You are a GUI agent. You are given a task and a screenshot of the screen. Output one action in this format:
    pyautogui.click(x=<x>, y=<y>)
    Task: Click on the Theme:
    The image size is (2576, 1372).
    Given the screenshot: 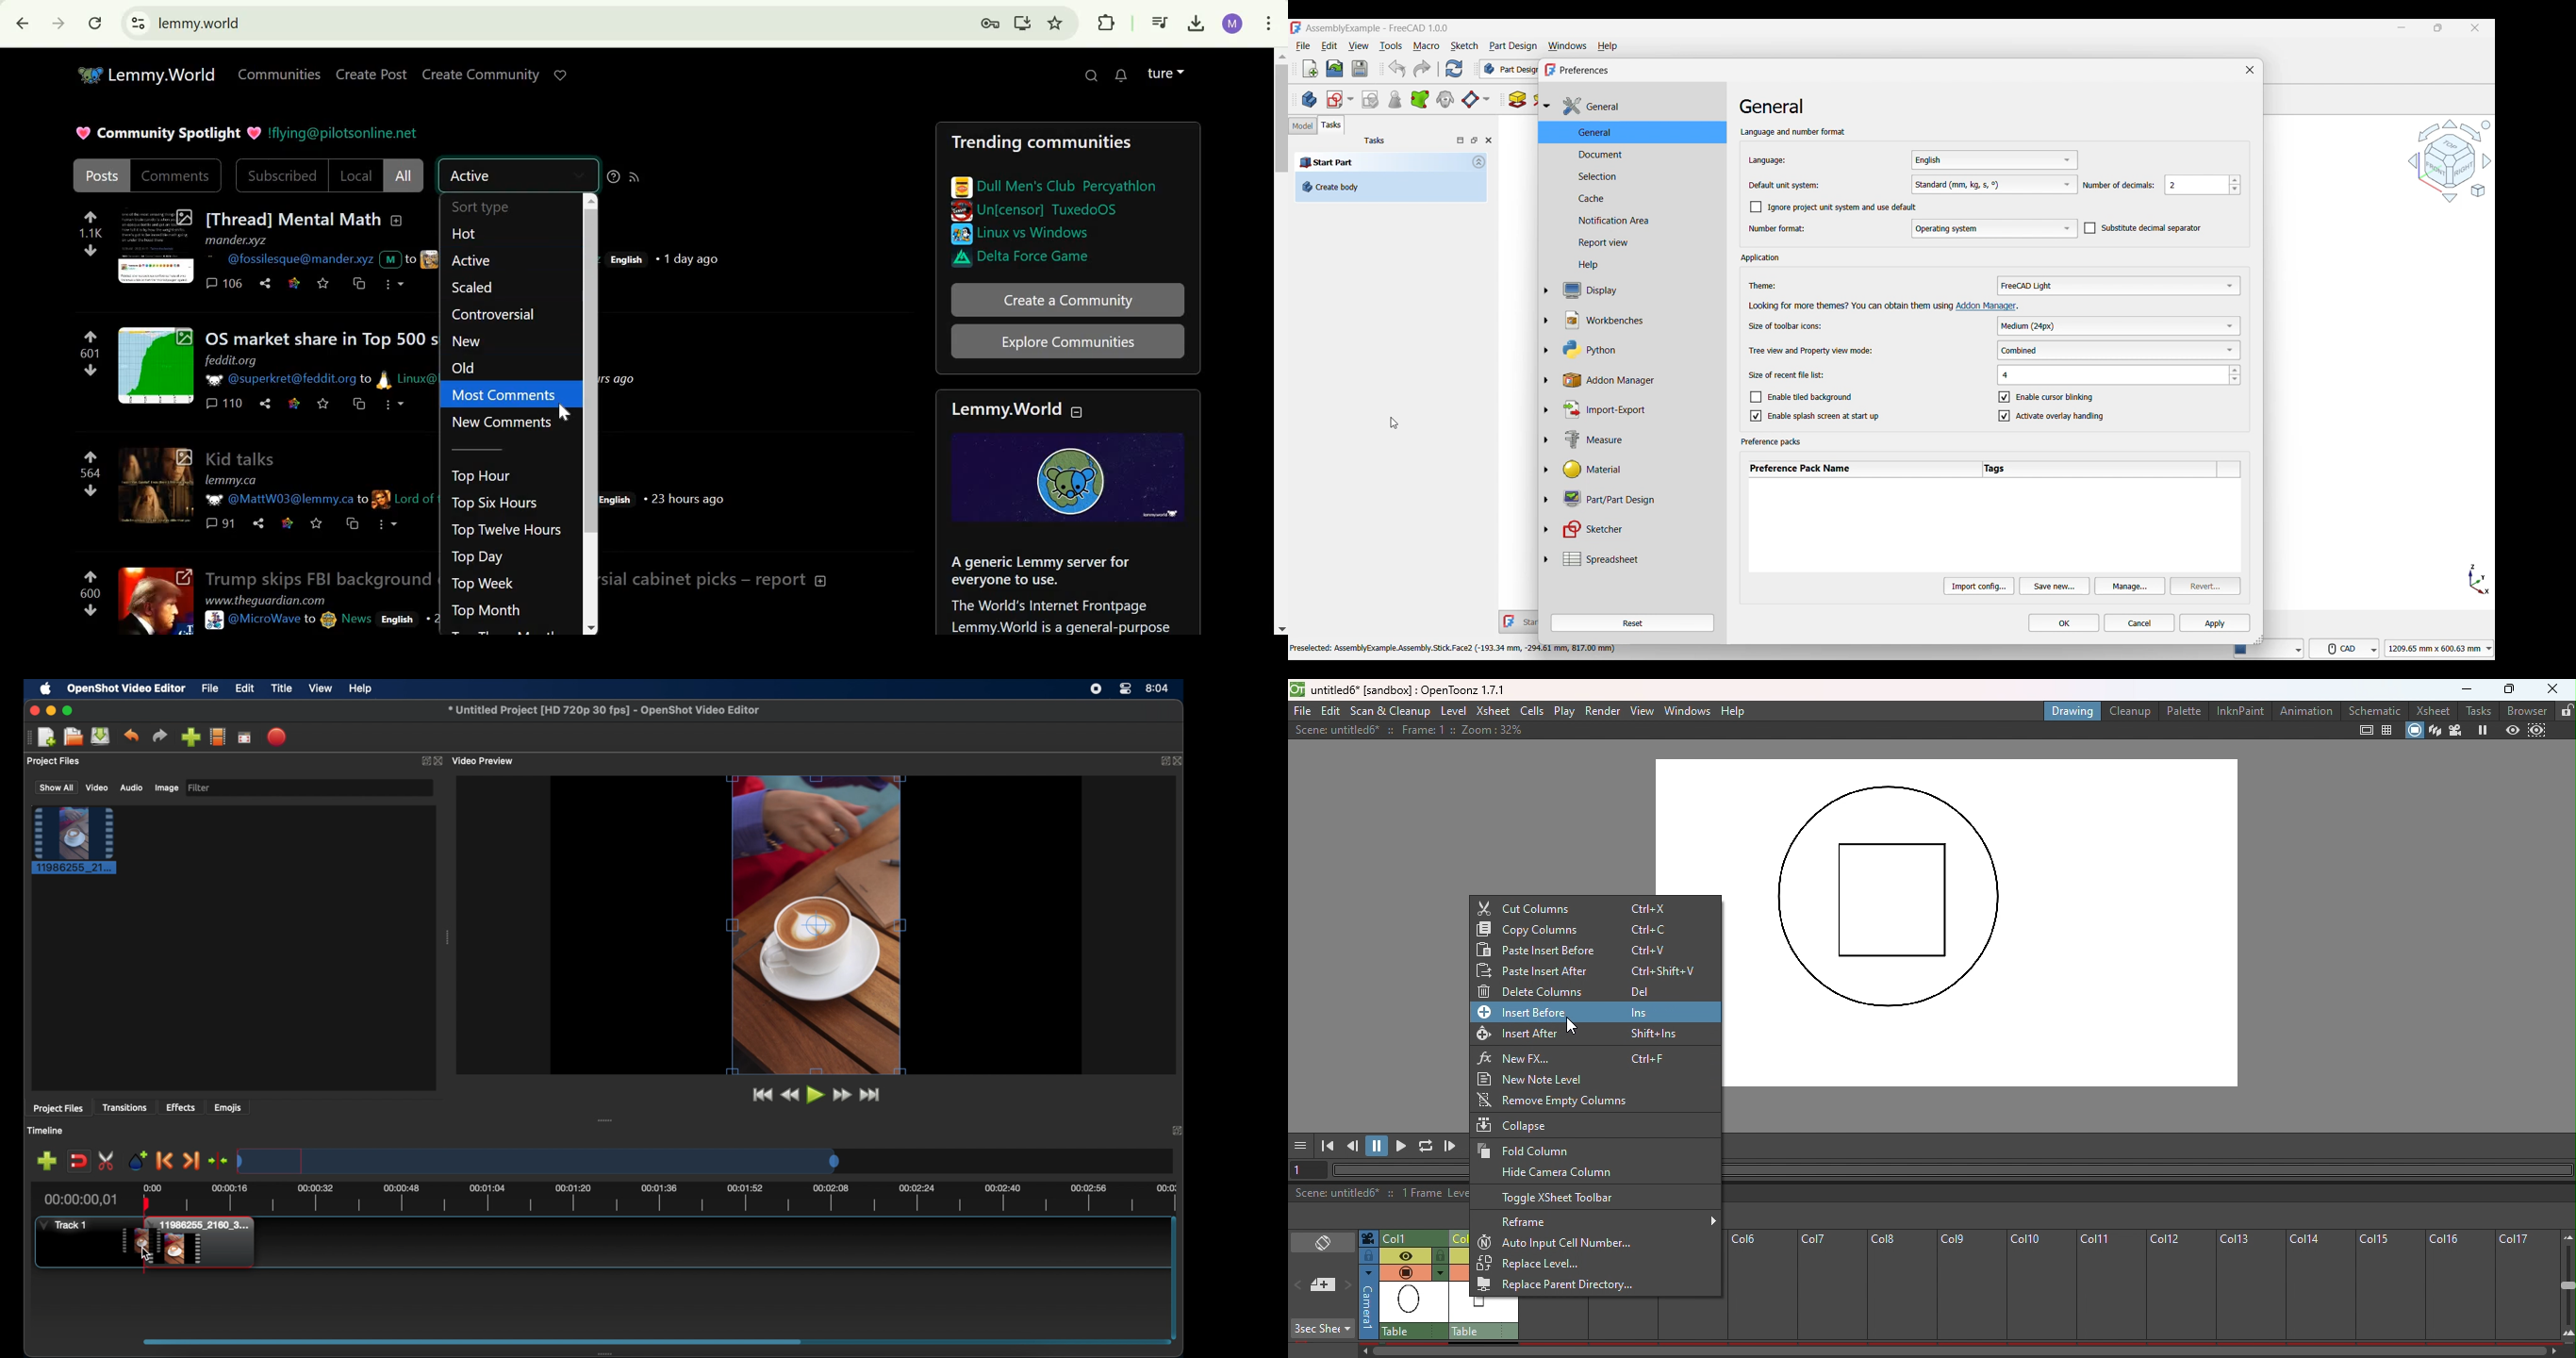 What is the action you would take?
    pyautogui.click(x=1766, y=287)
    